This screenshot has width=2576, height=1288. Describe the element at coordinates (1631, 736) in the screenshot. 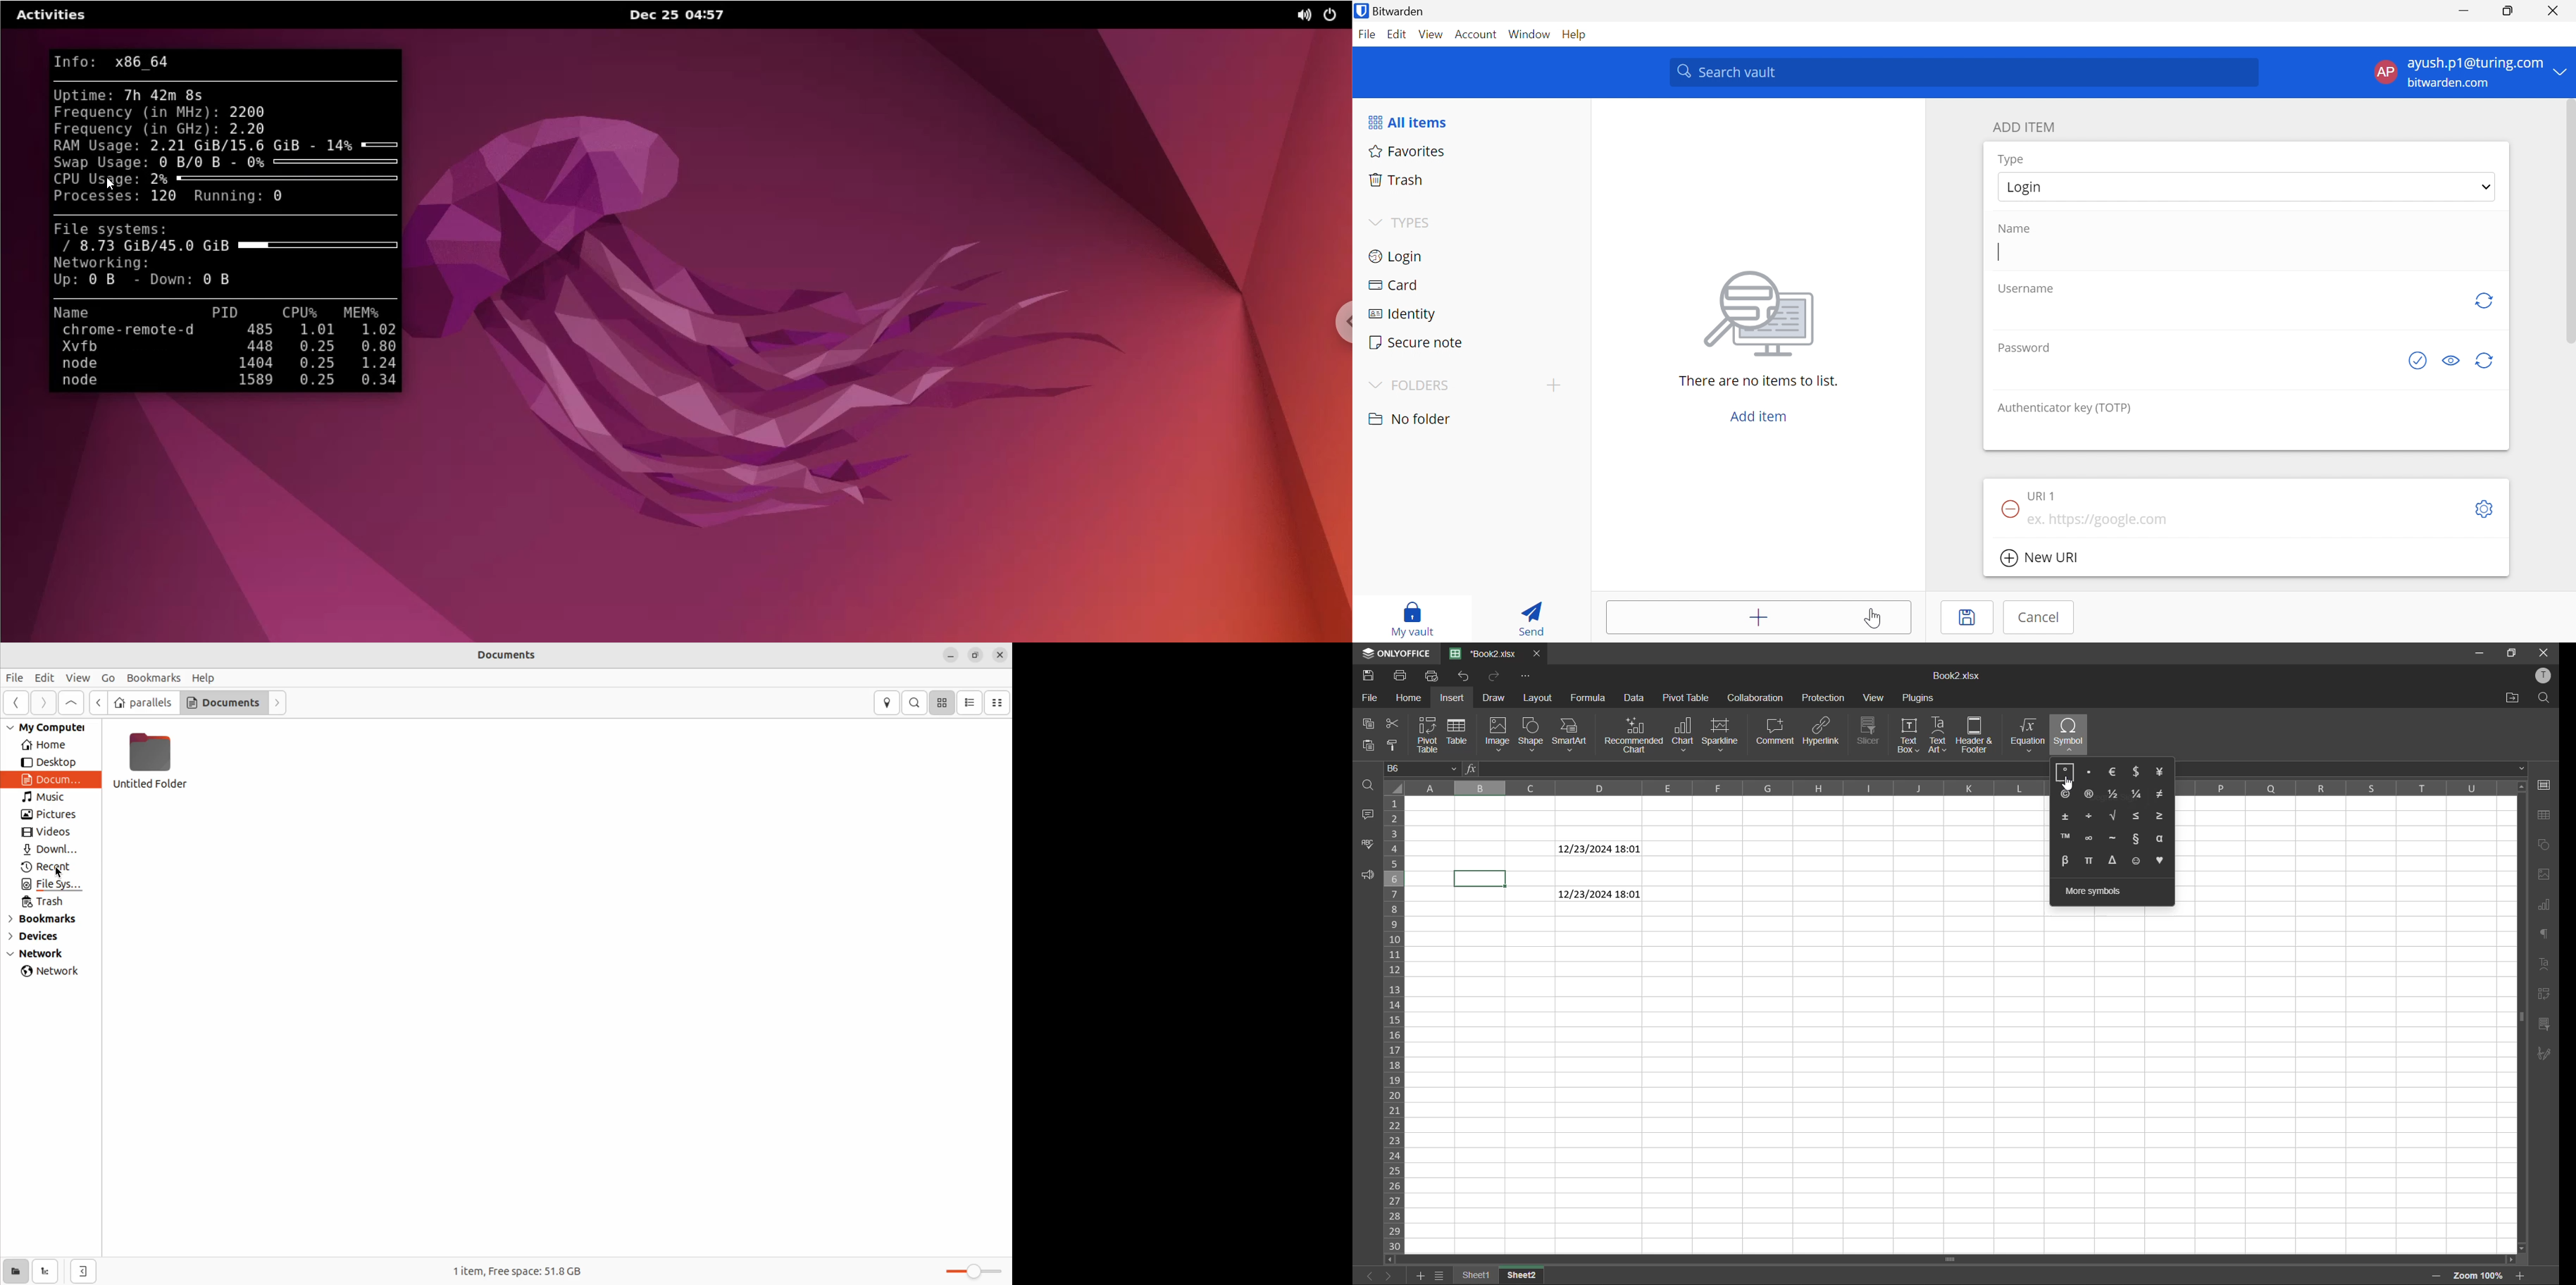

I see `recommended chart` at that location.